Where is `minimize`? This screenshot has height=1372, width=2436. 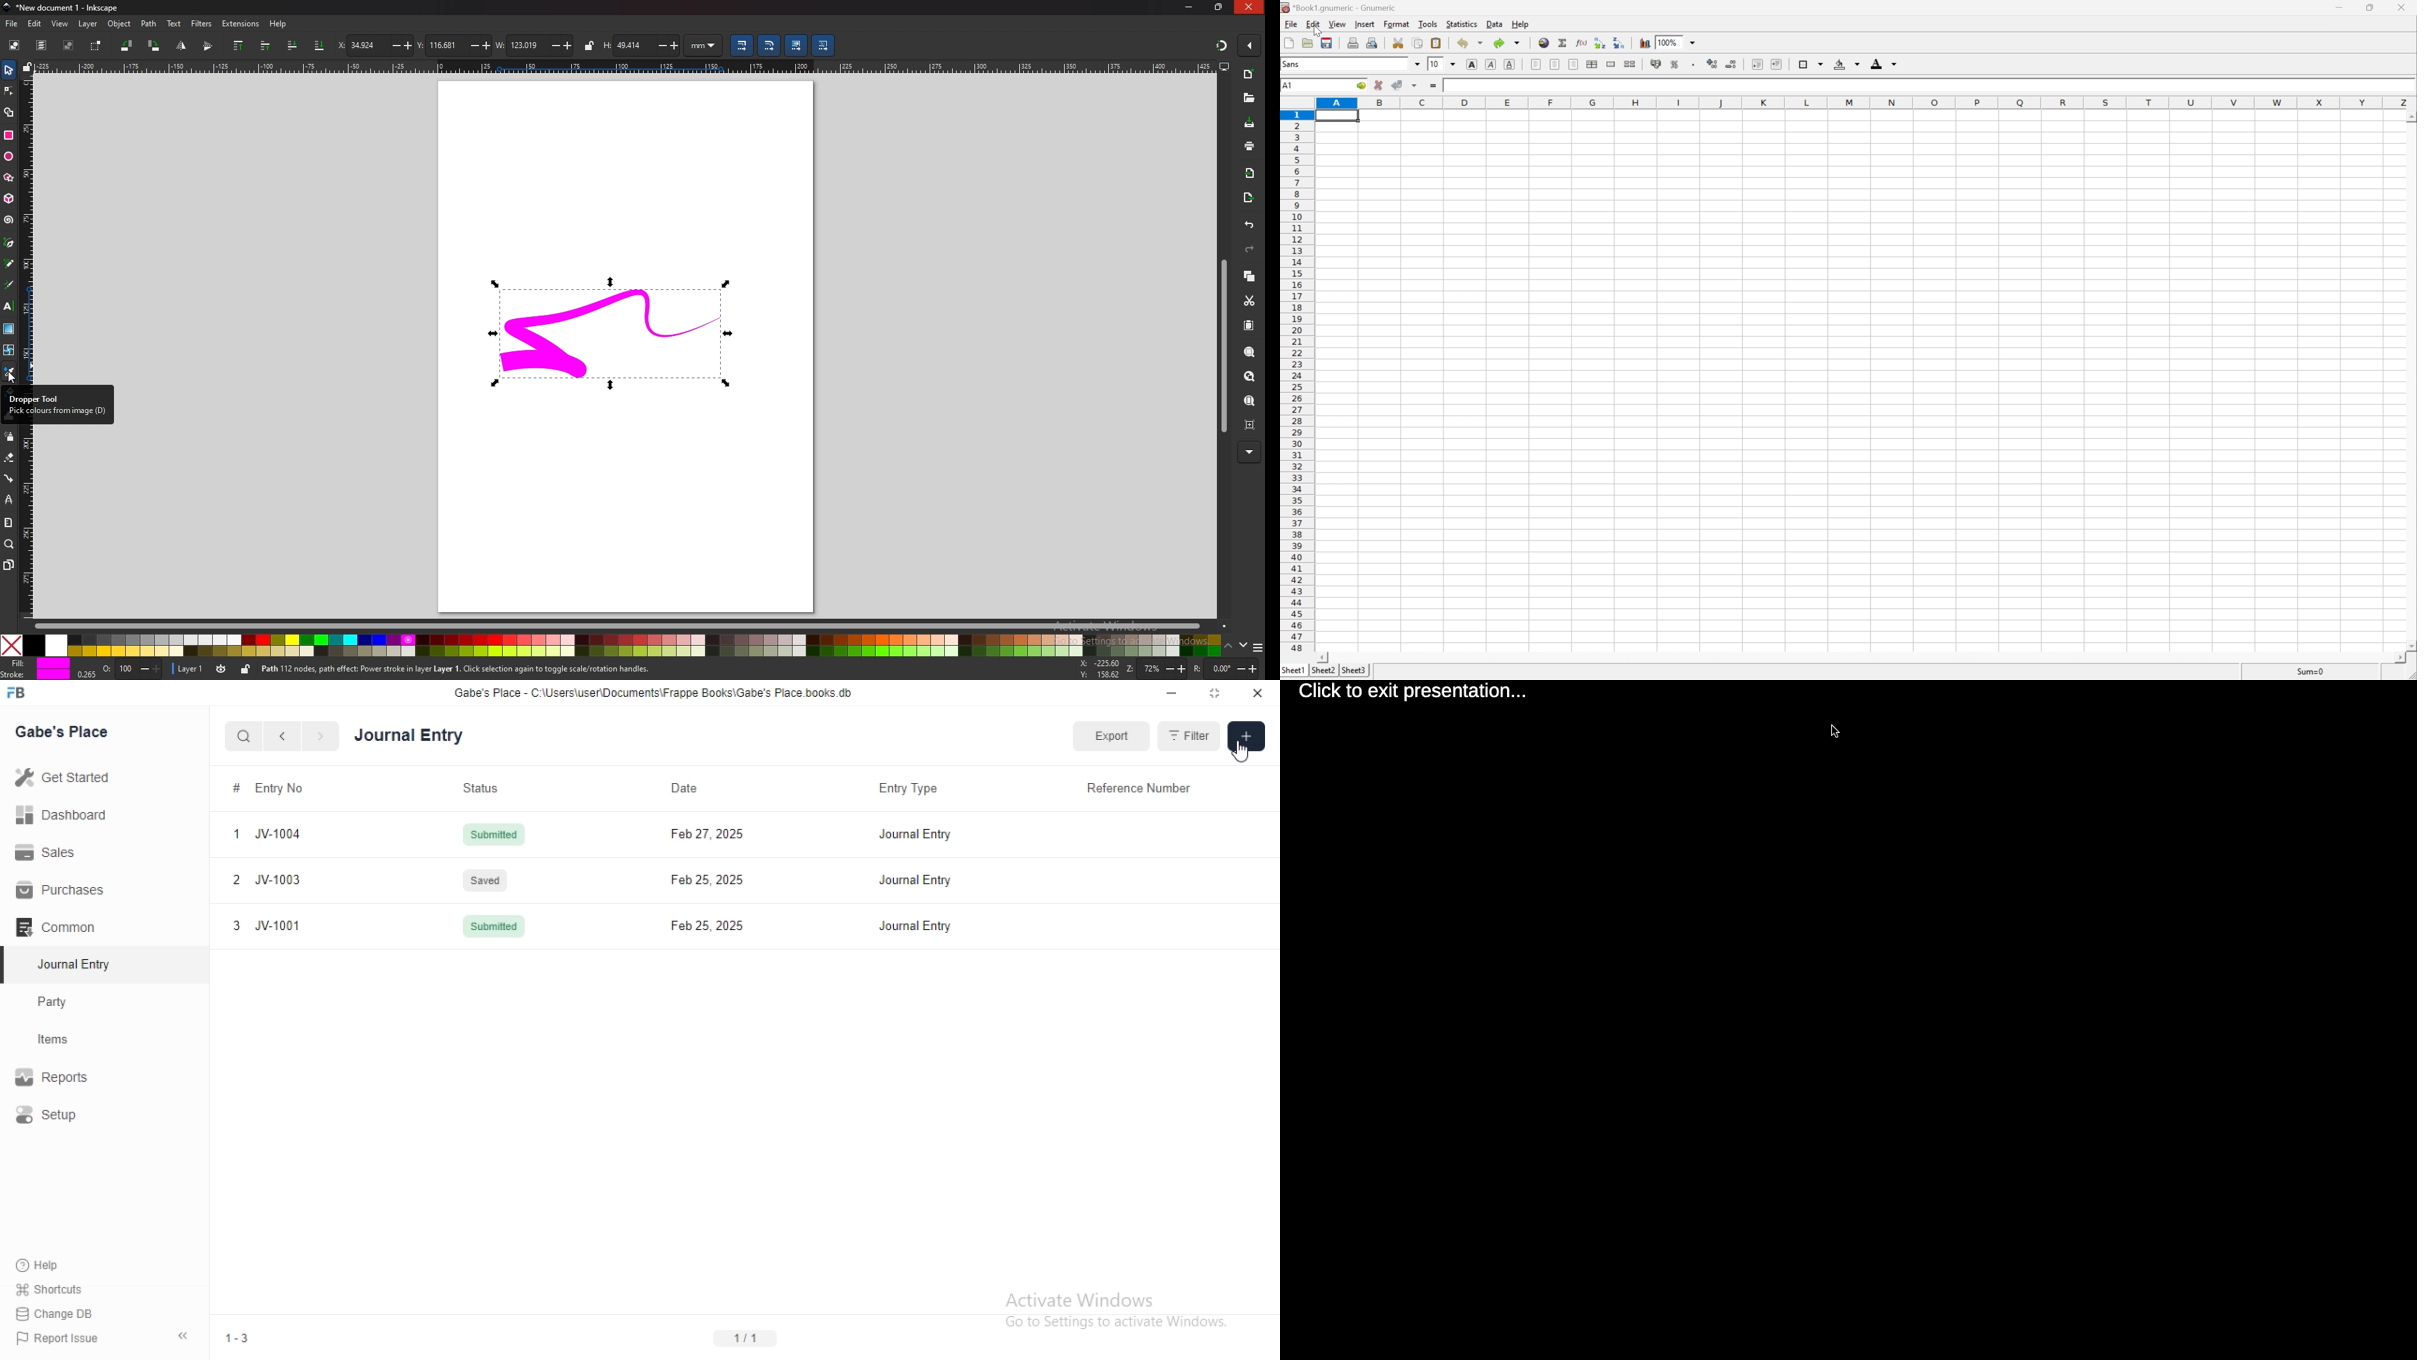 minimize is located at coordinates (1170, 696).